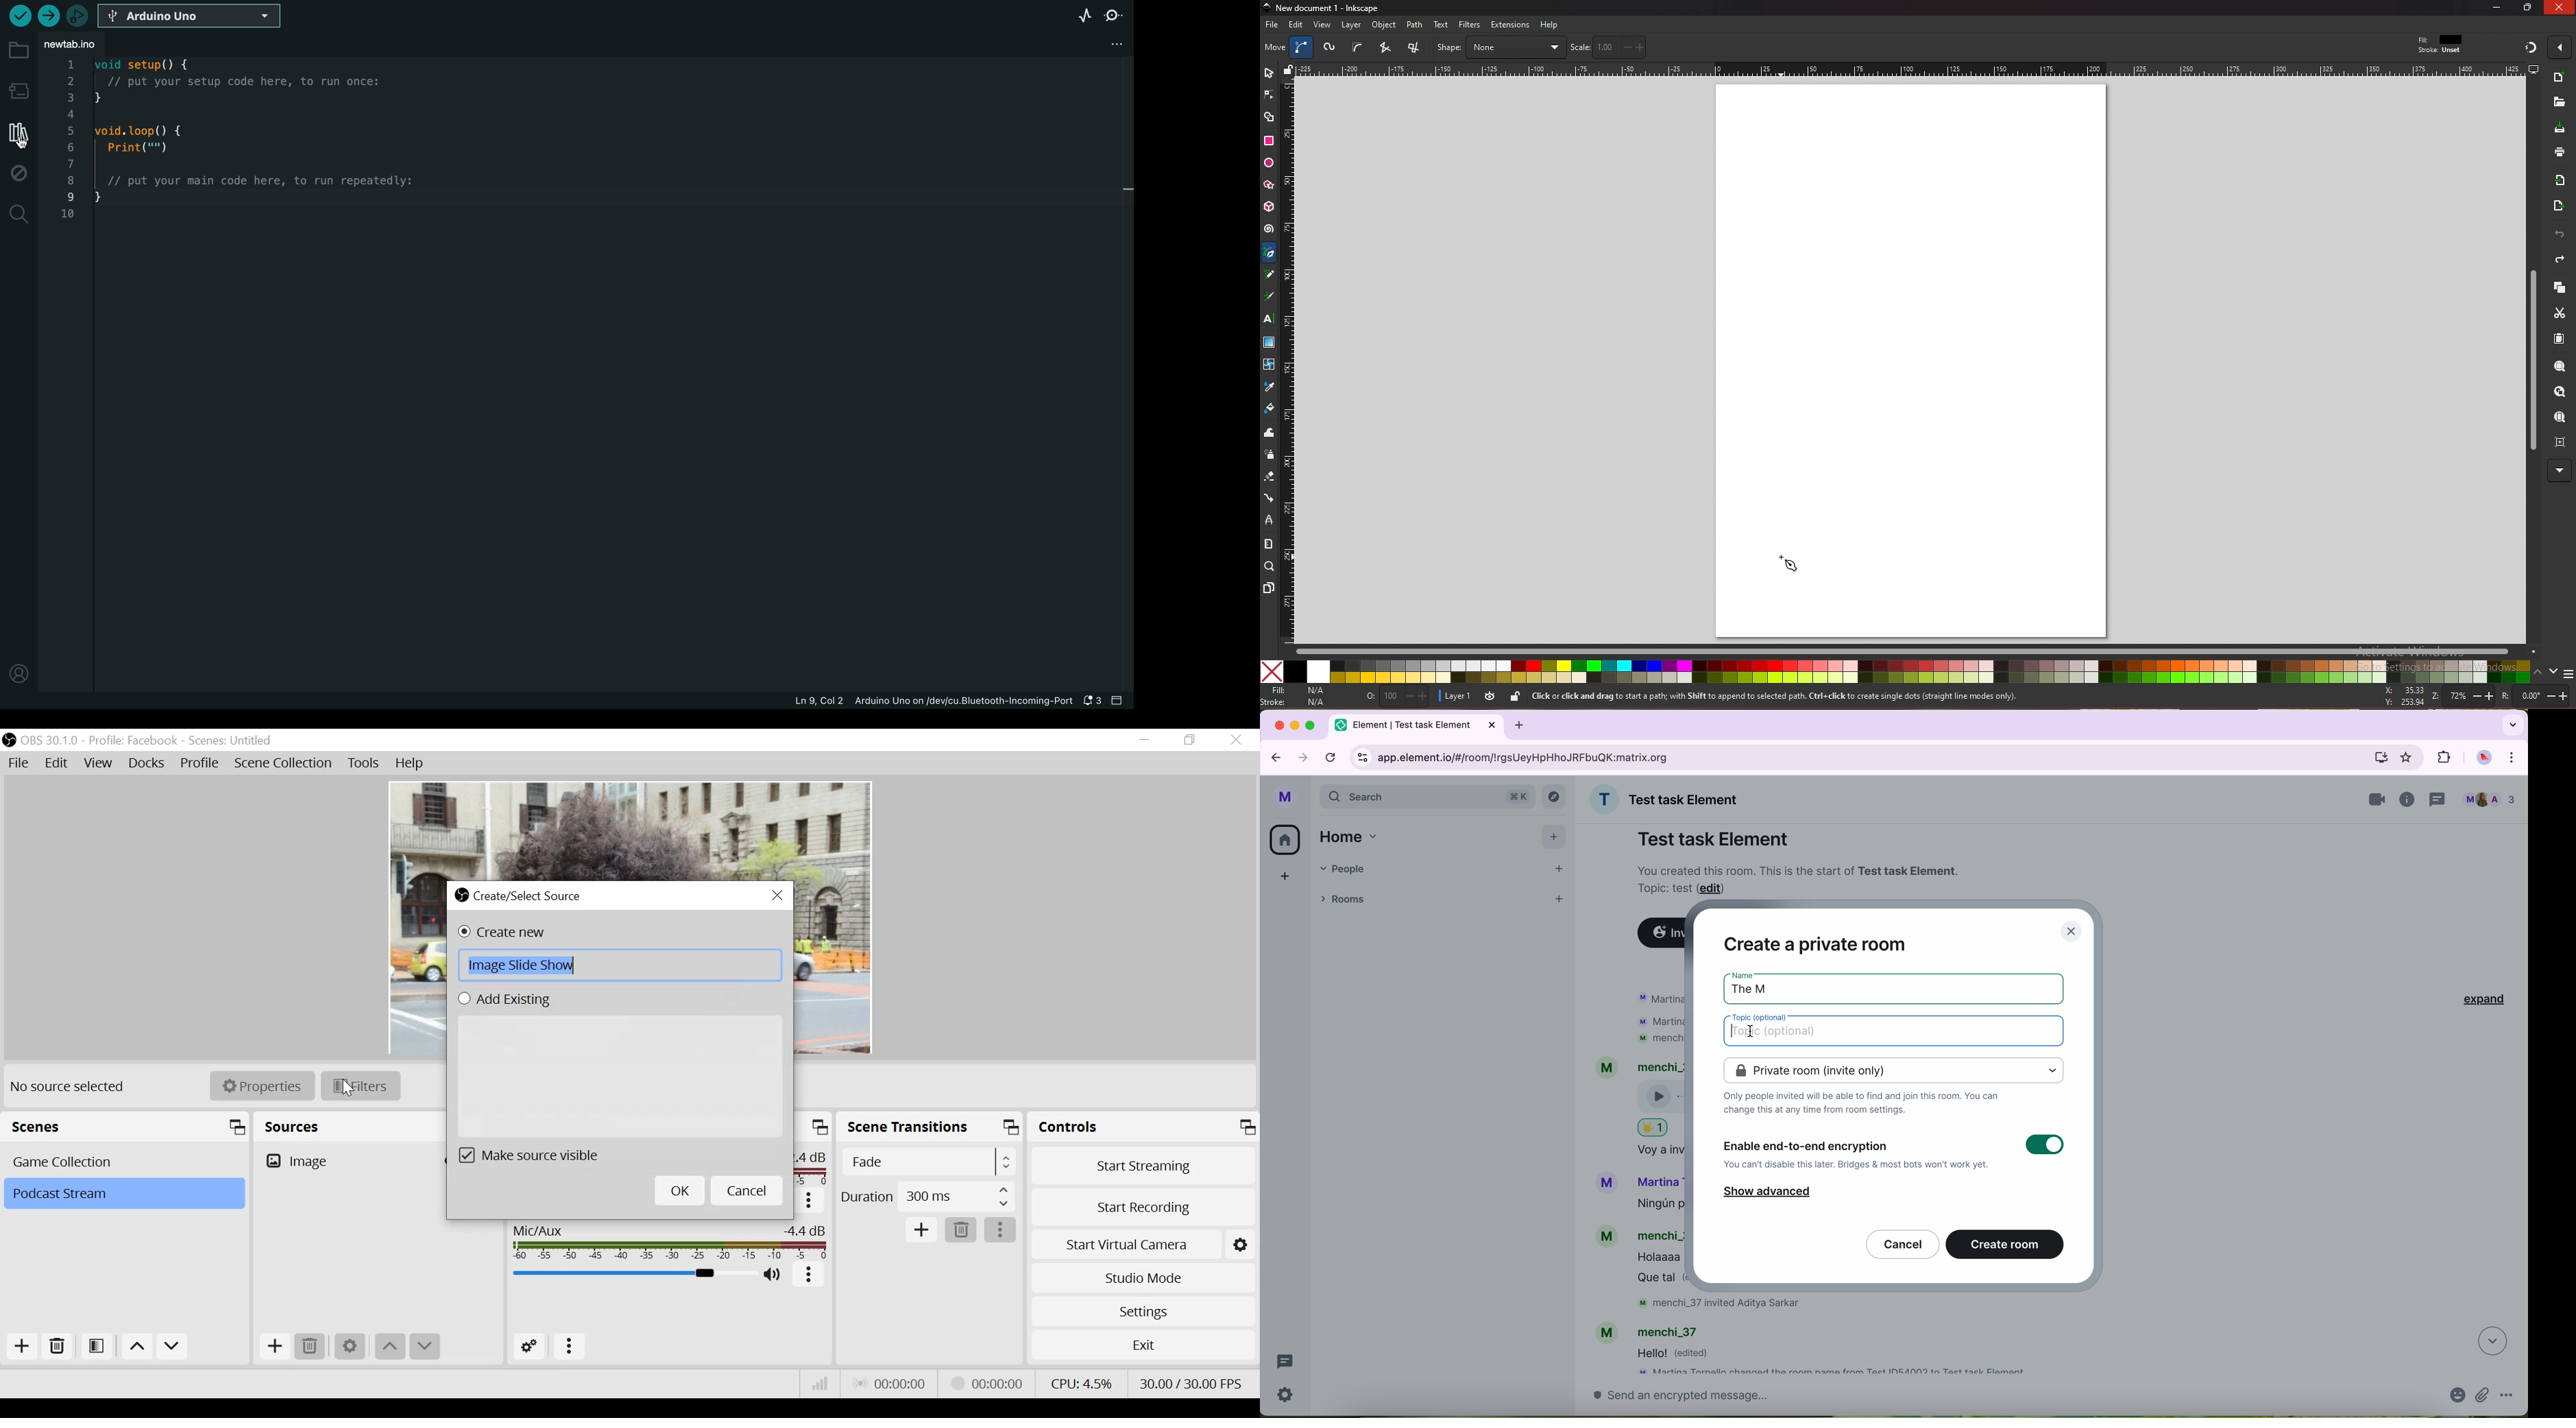 The image size is (2576, 1428). I want to click on navigate back, so click(1273, 755).